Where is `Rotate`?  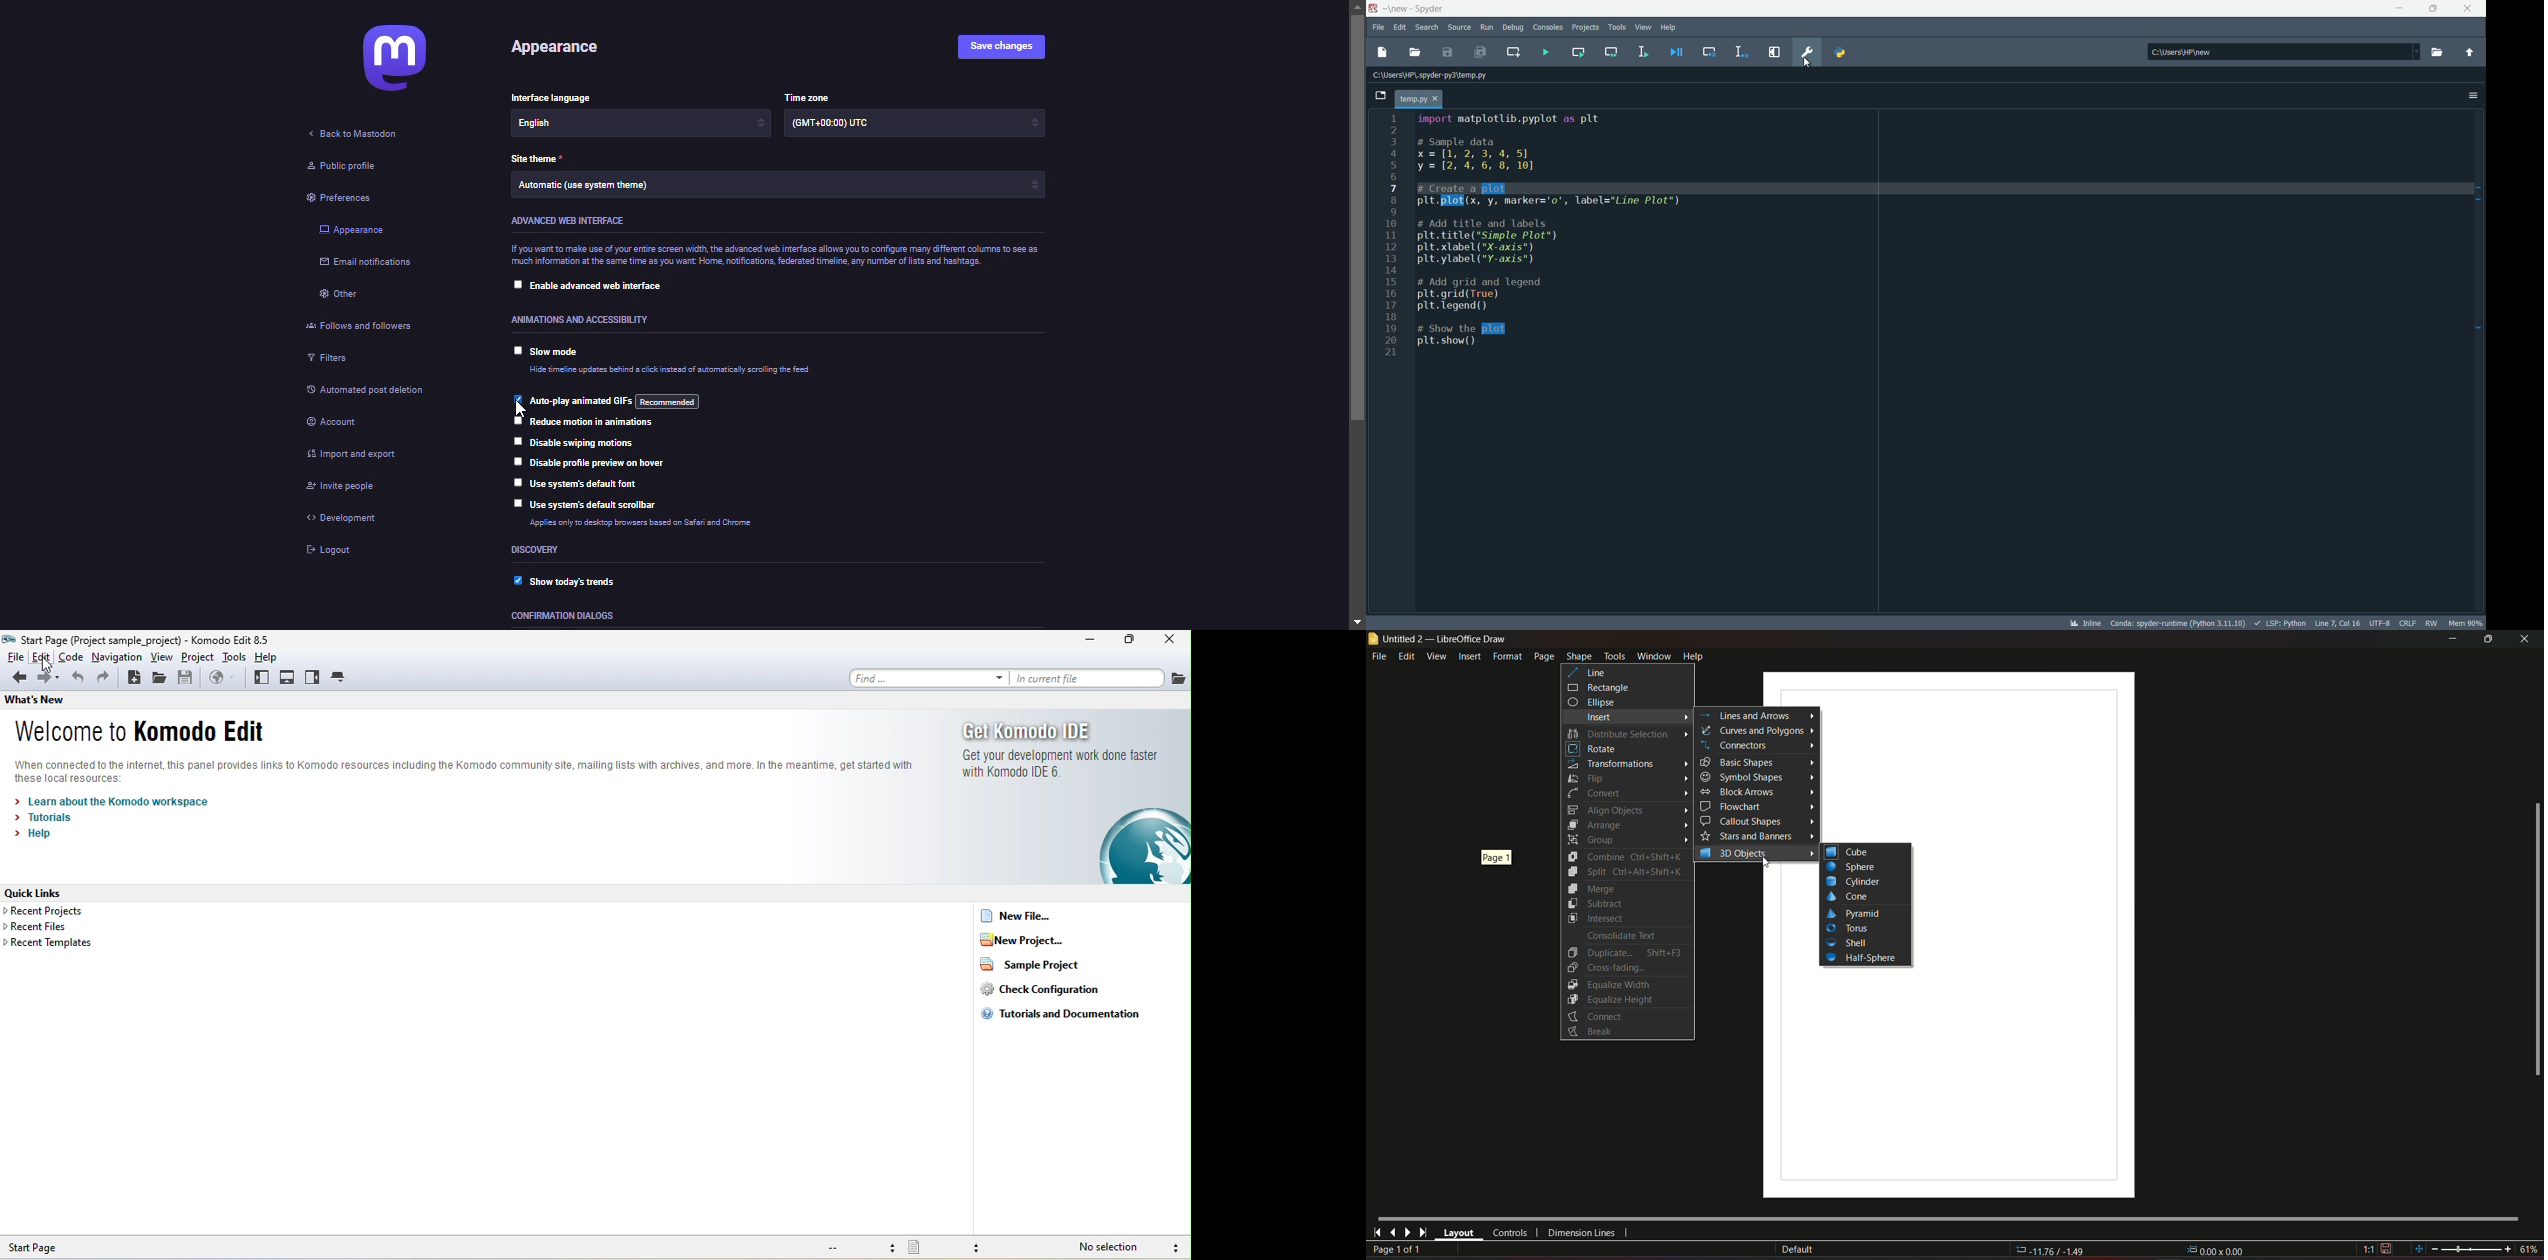
Rotate is located at coordinates (1593, 749).